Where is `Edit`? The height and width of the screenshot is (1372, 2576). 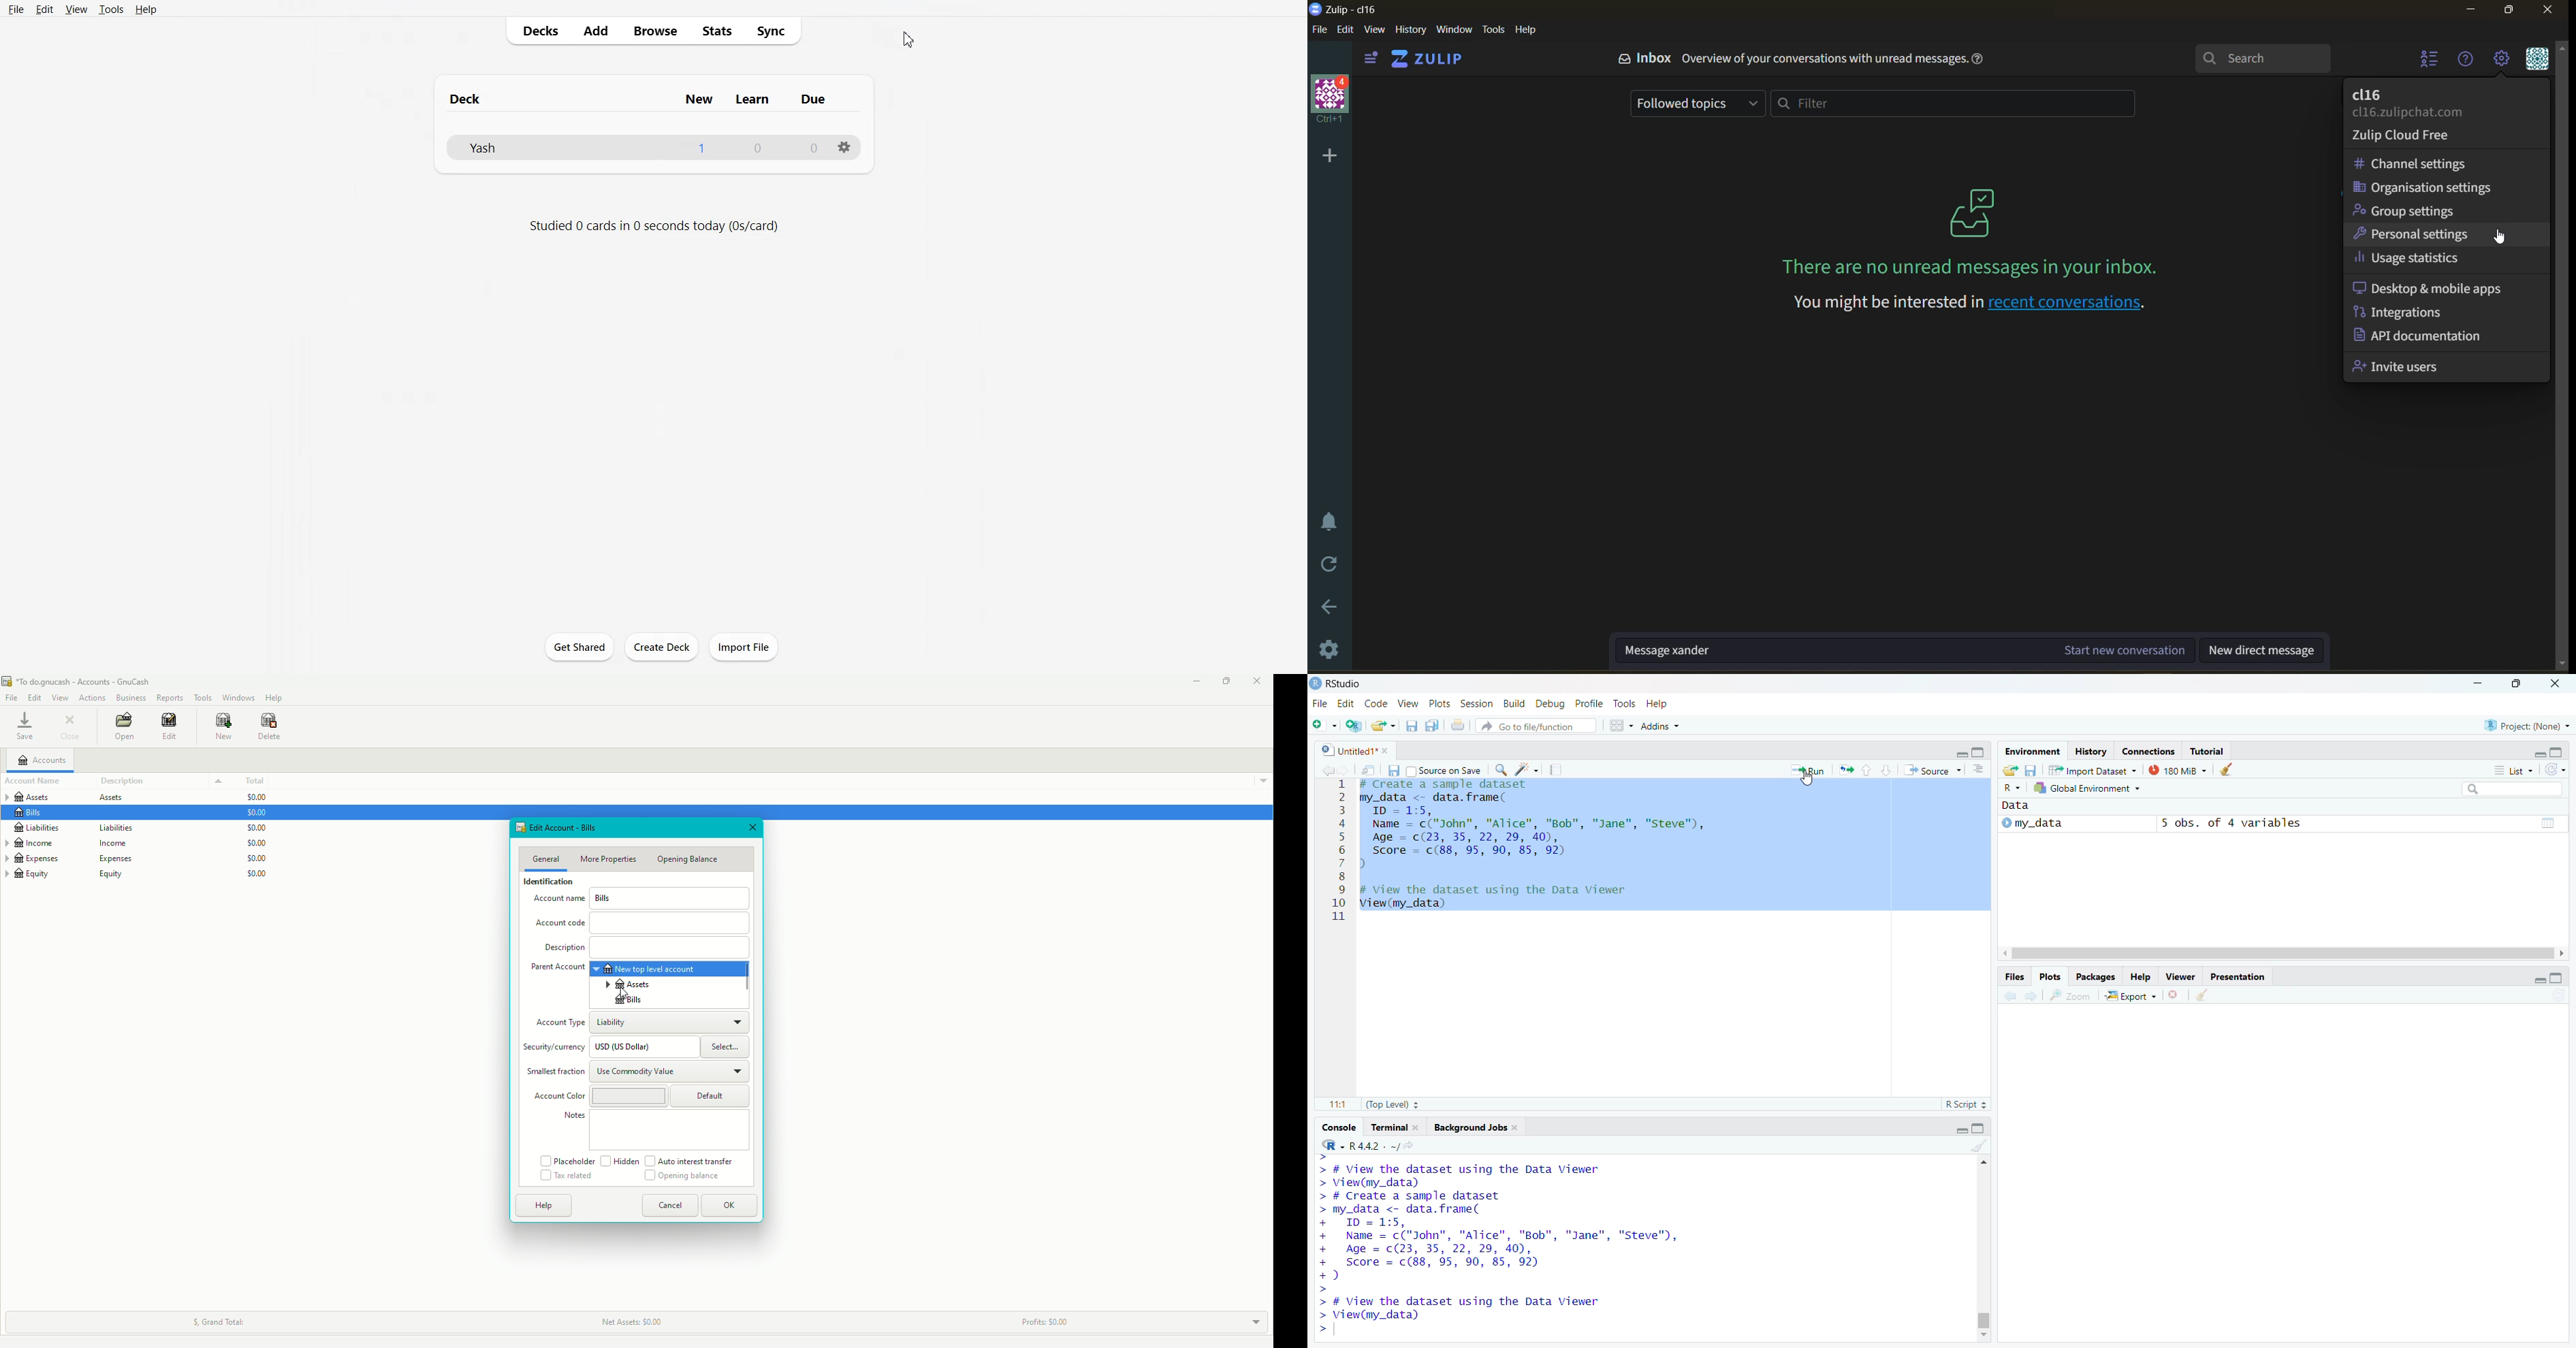 Edit is located at coordinates (44, 9).